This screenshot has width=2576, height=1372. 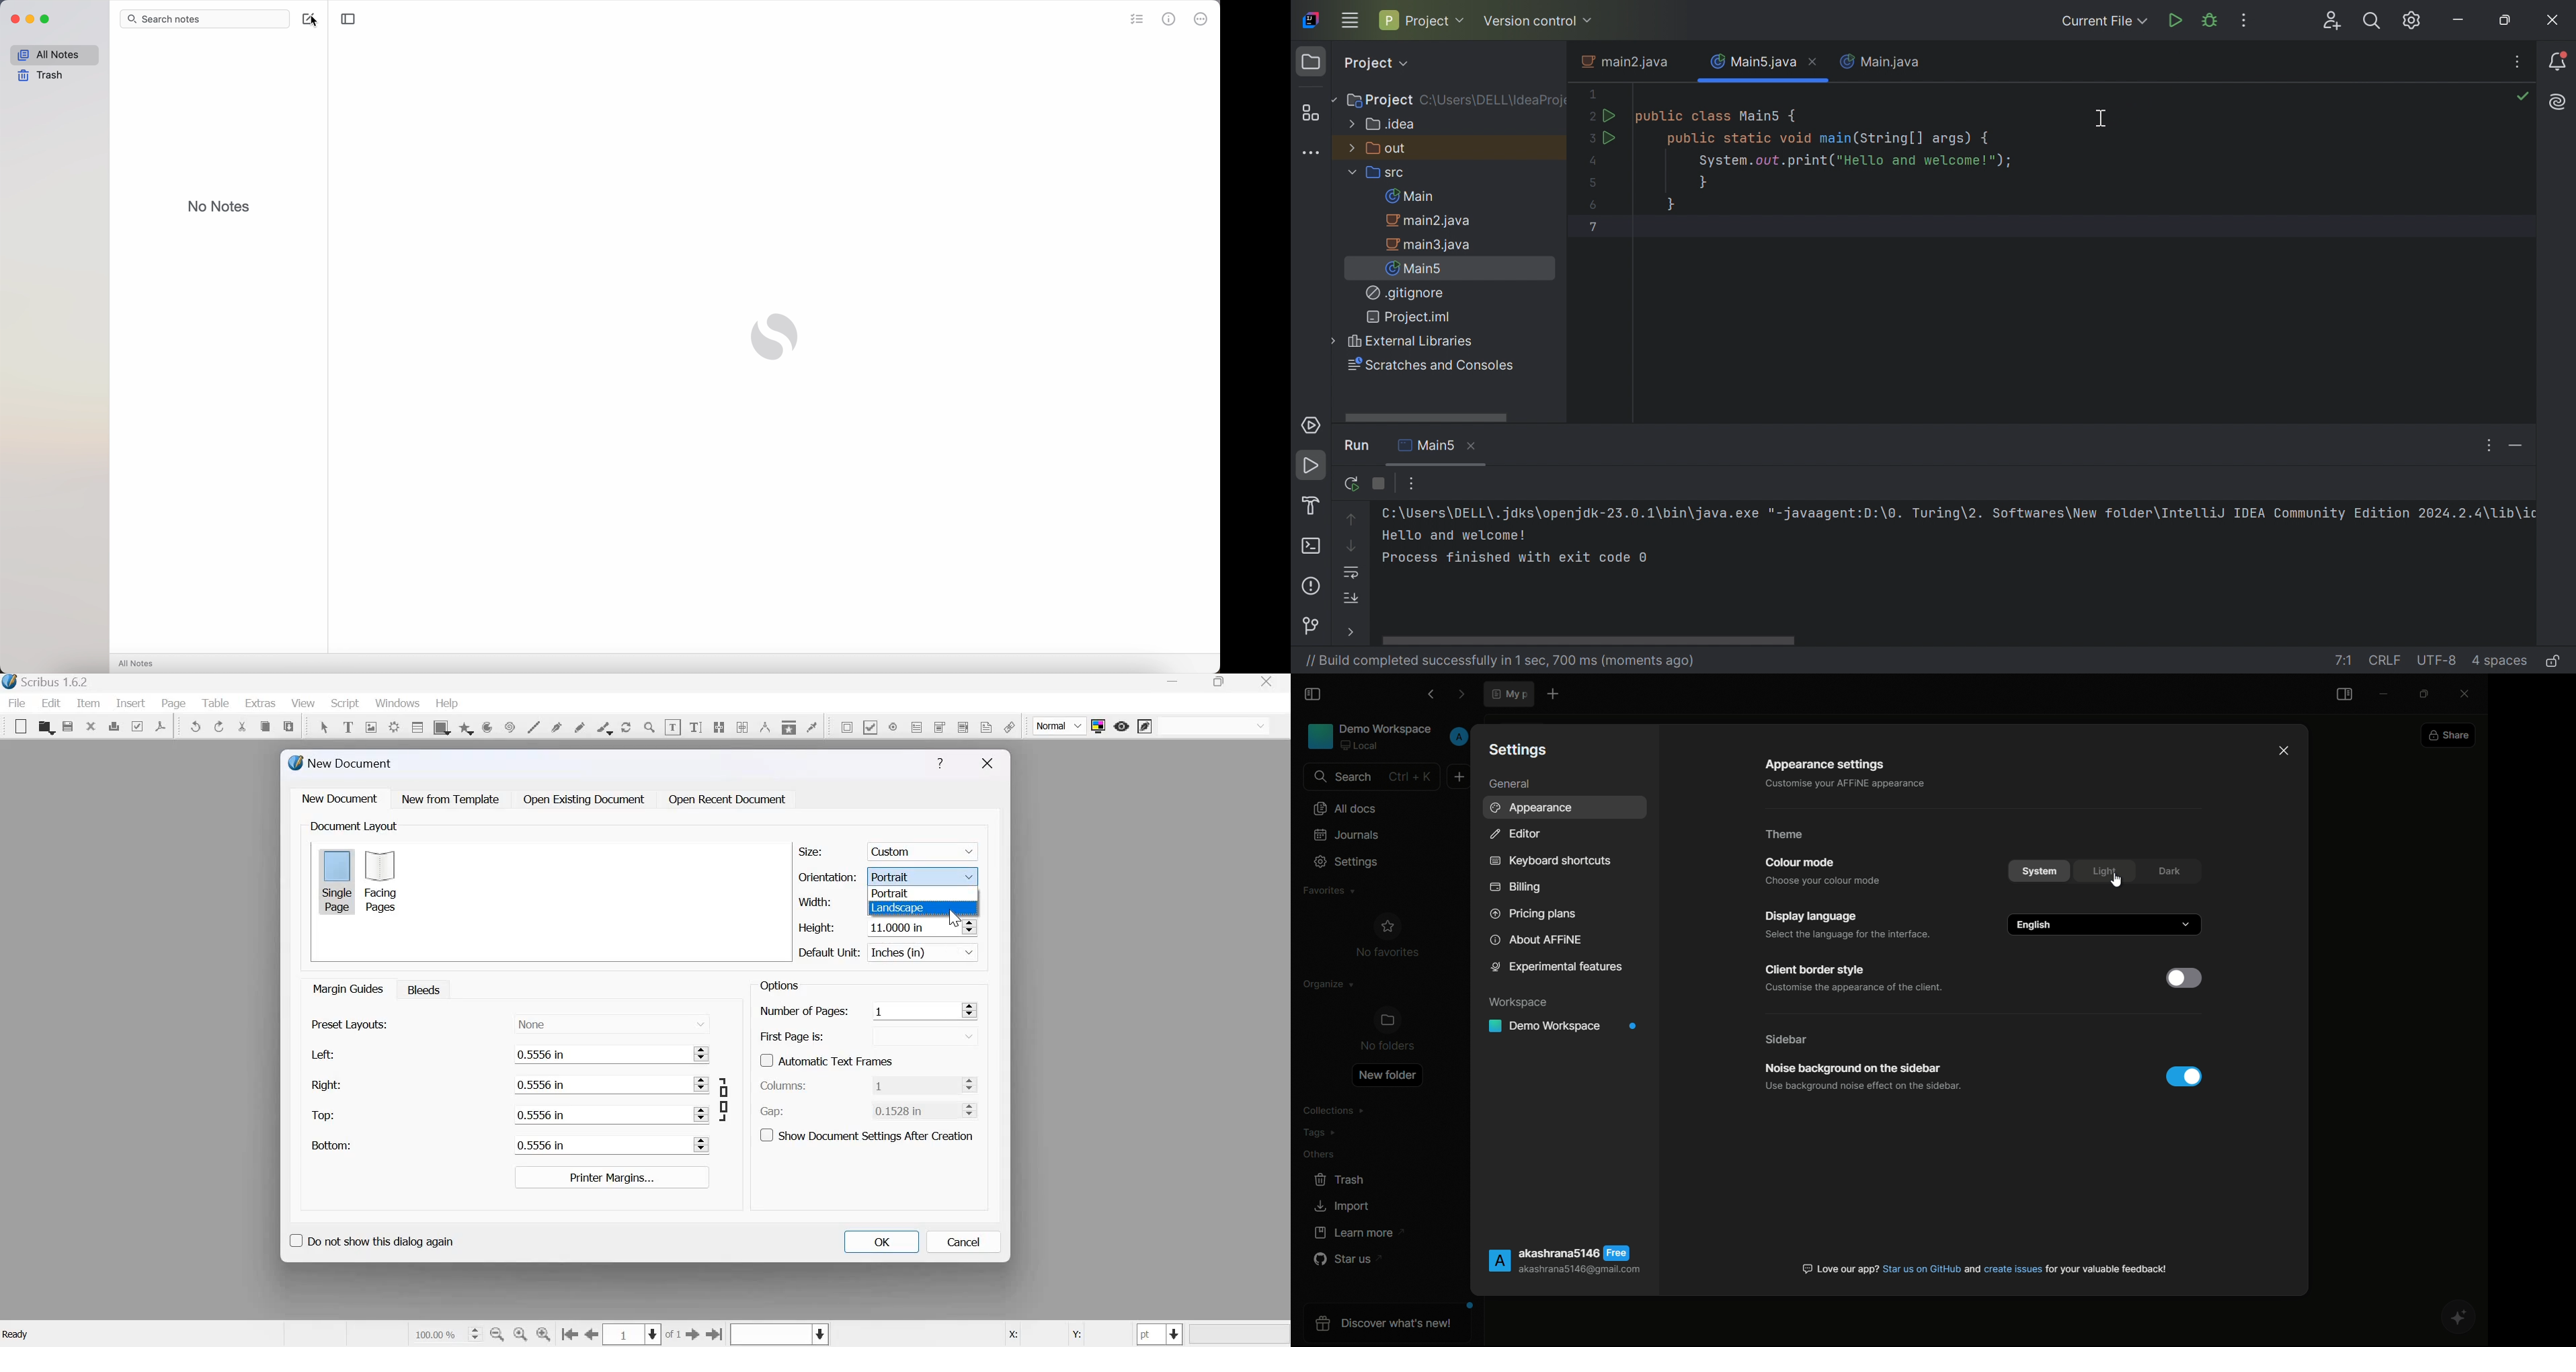 I want to click on Printer margins, so click(x=610, y=1177).